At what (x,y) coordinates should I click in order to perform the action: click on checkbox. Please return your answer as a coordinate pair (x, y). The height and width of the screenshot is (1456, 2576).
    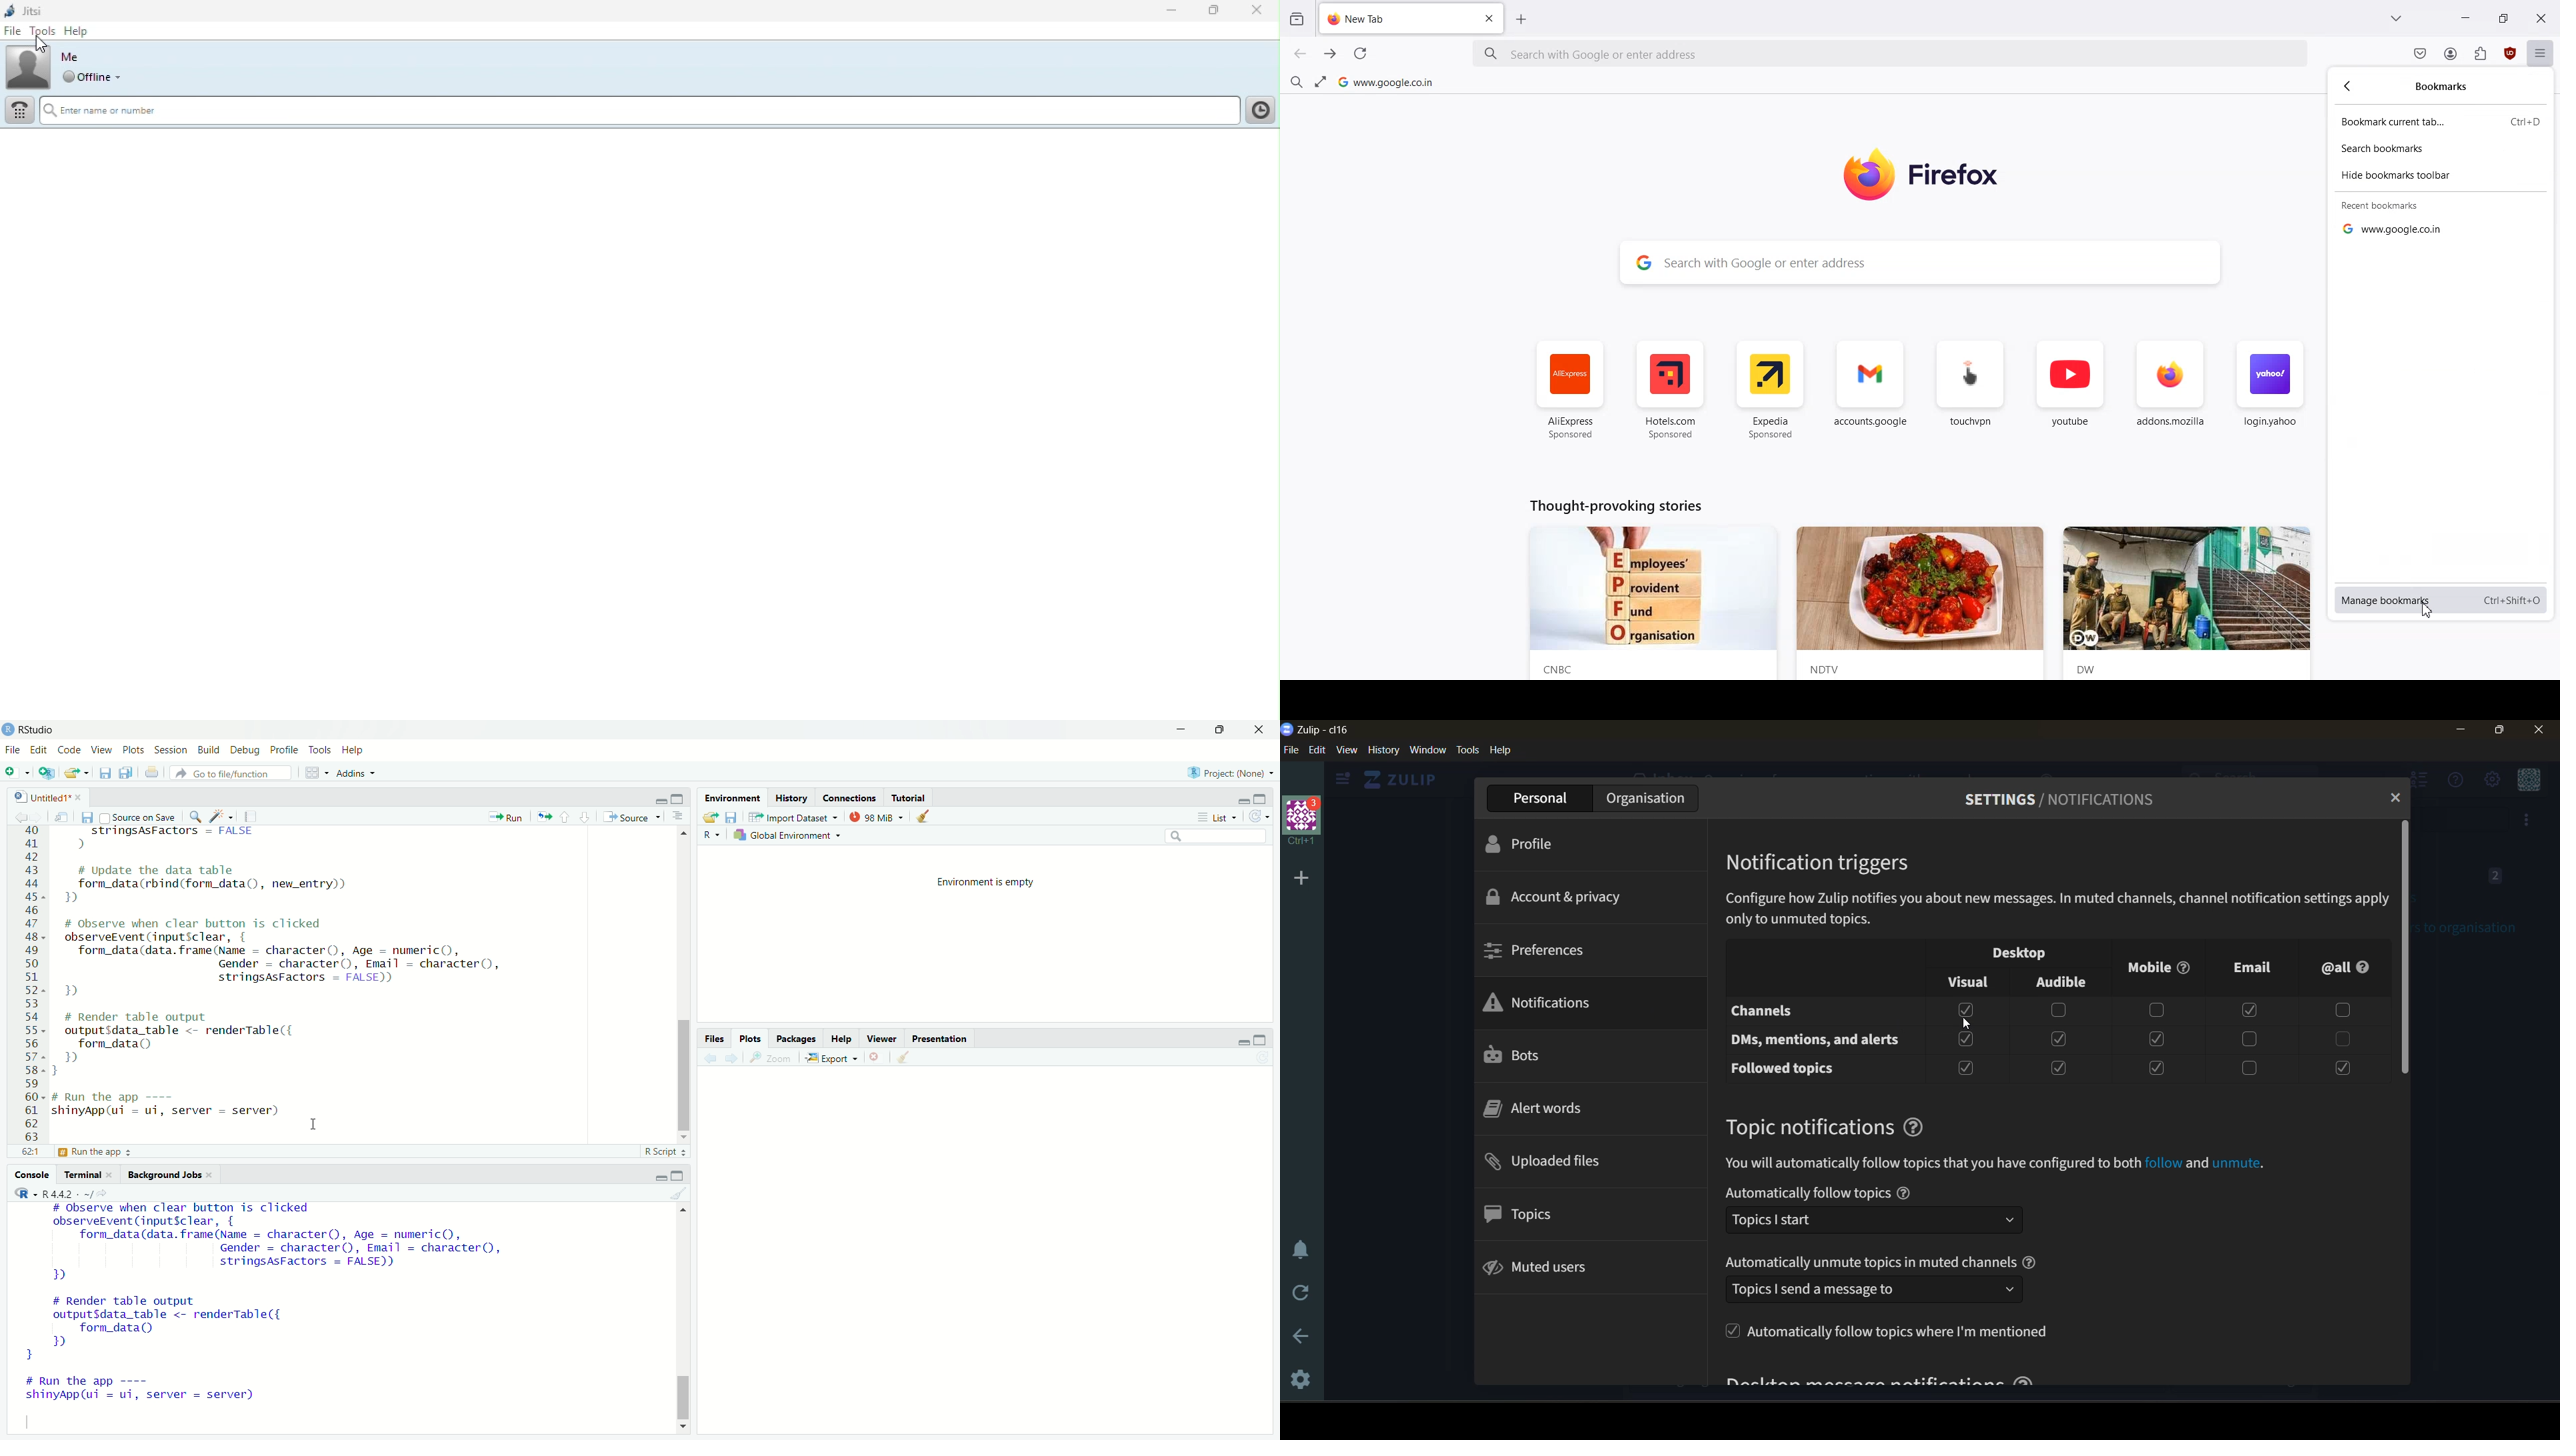
    Looking at the image, I should click on (1967, 1039).